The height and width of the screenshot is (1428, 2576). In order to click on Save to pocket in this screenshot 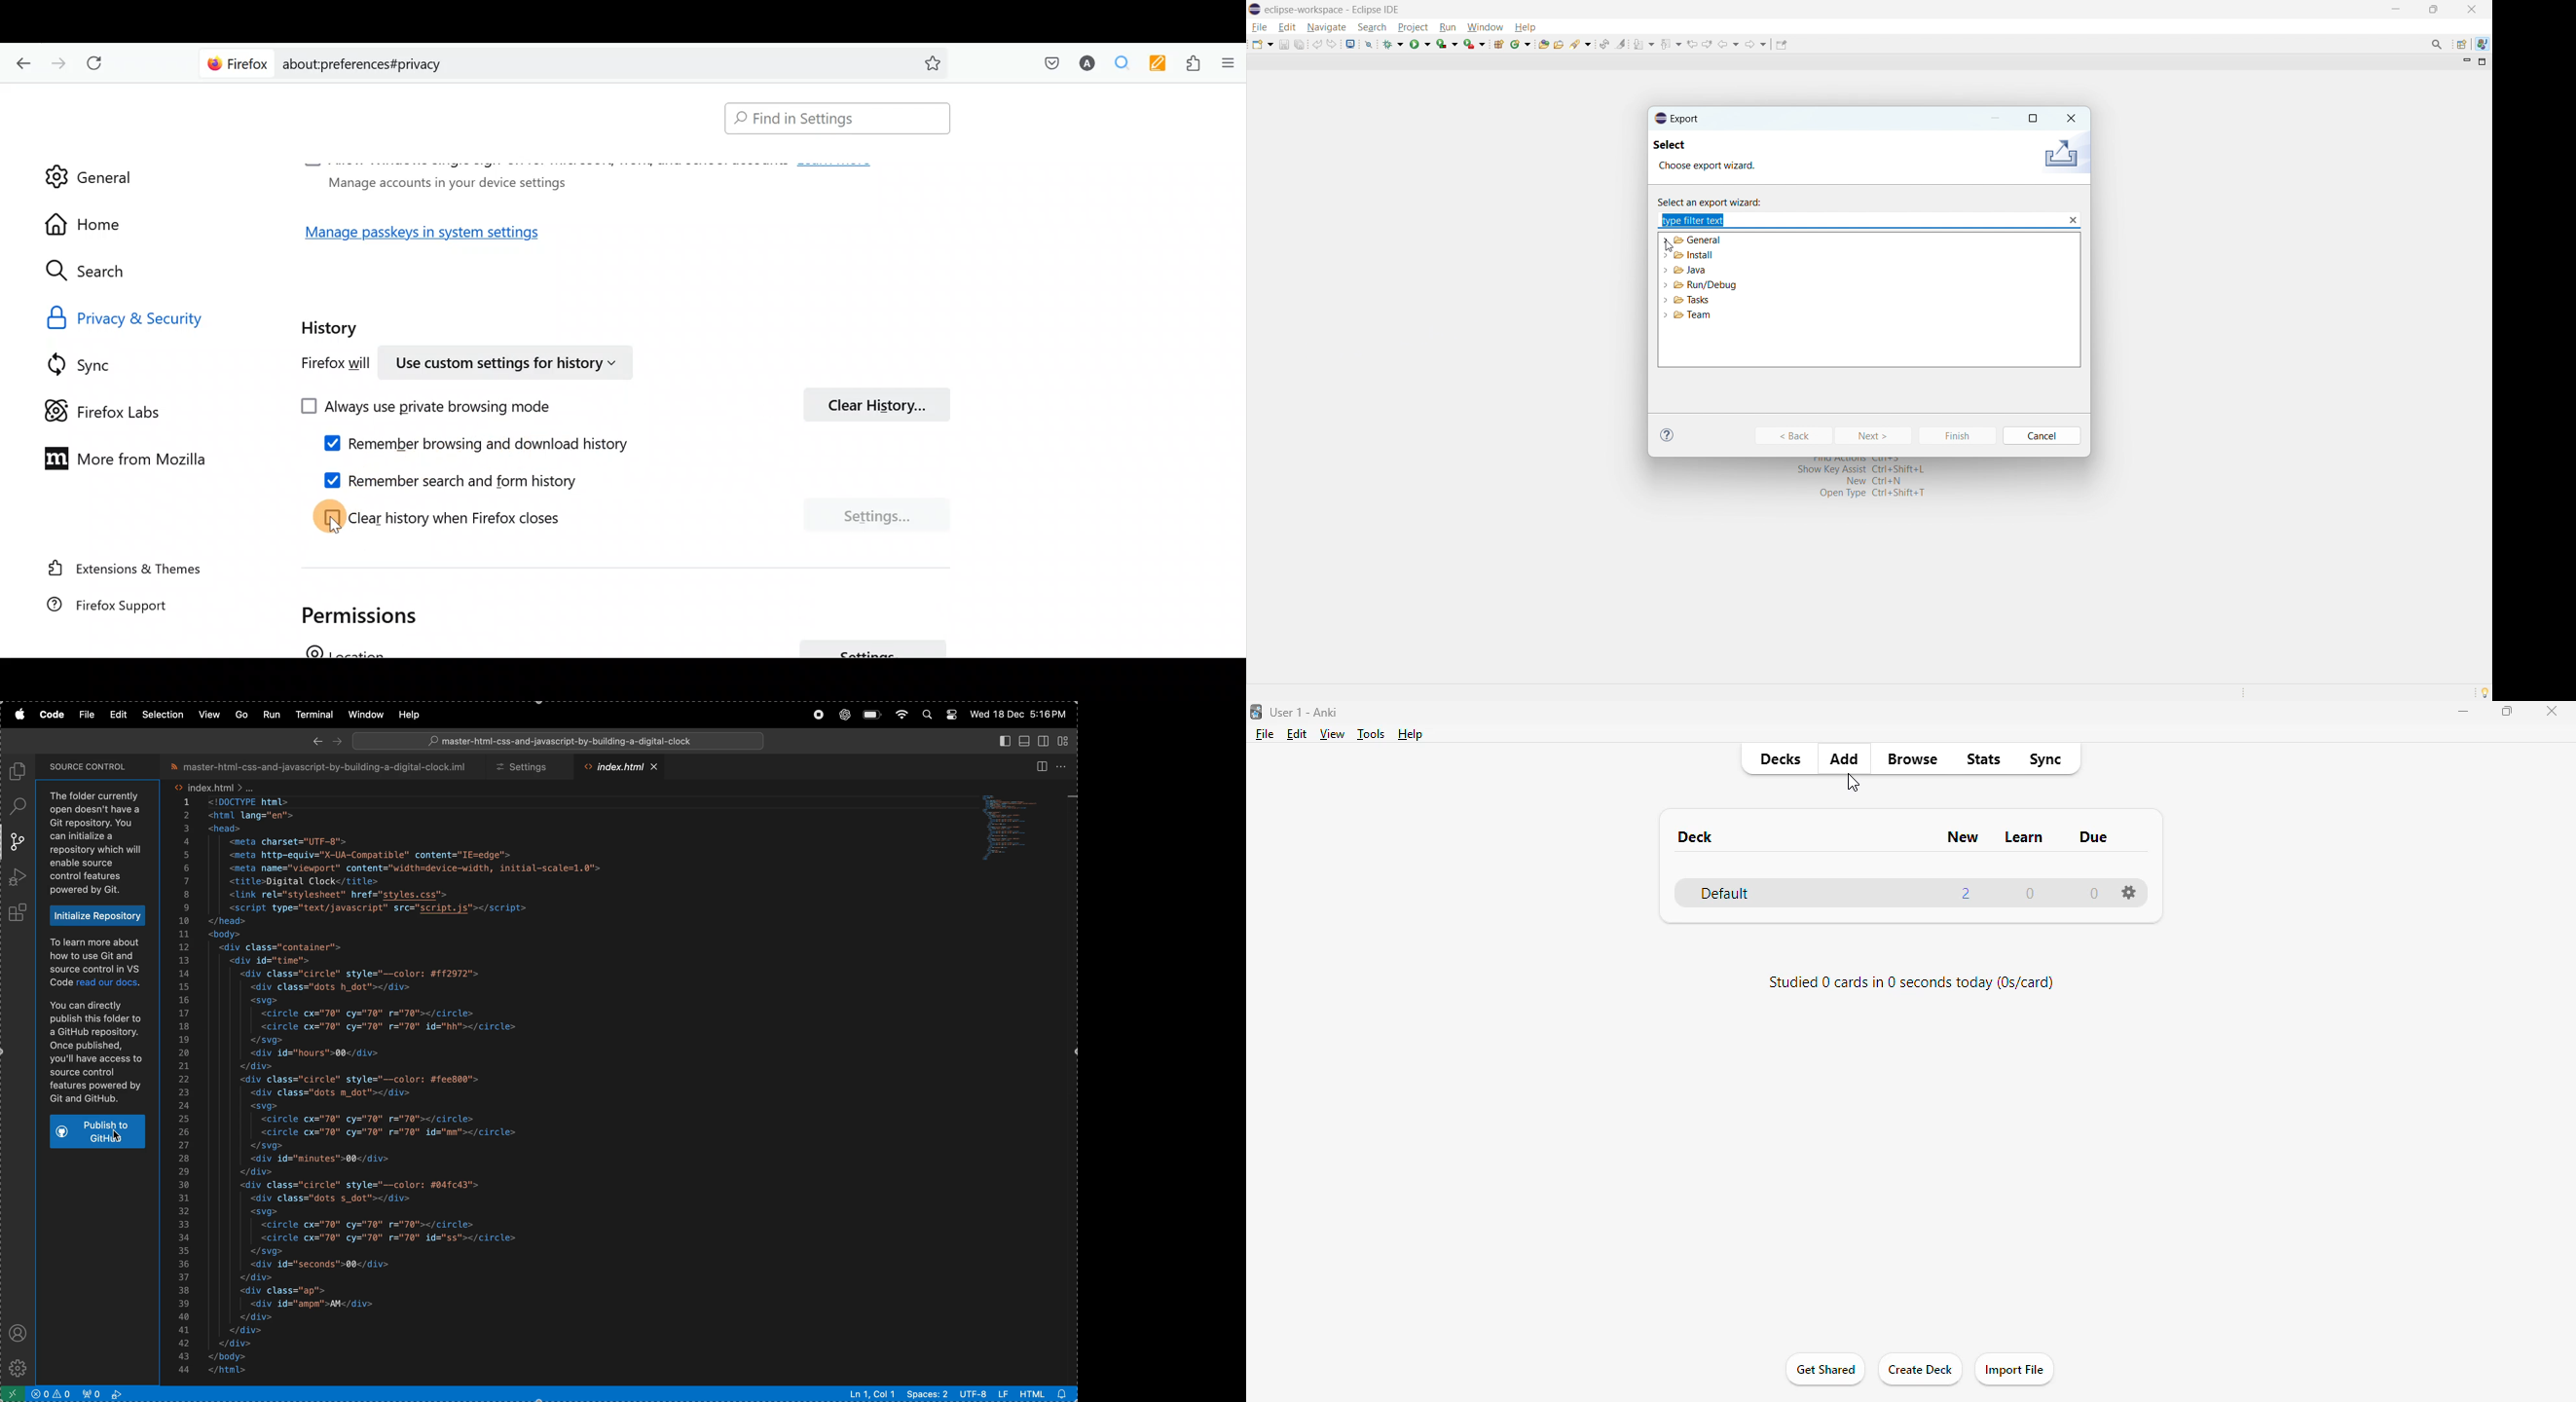, I will do `click(1046, 62)`.